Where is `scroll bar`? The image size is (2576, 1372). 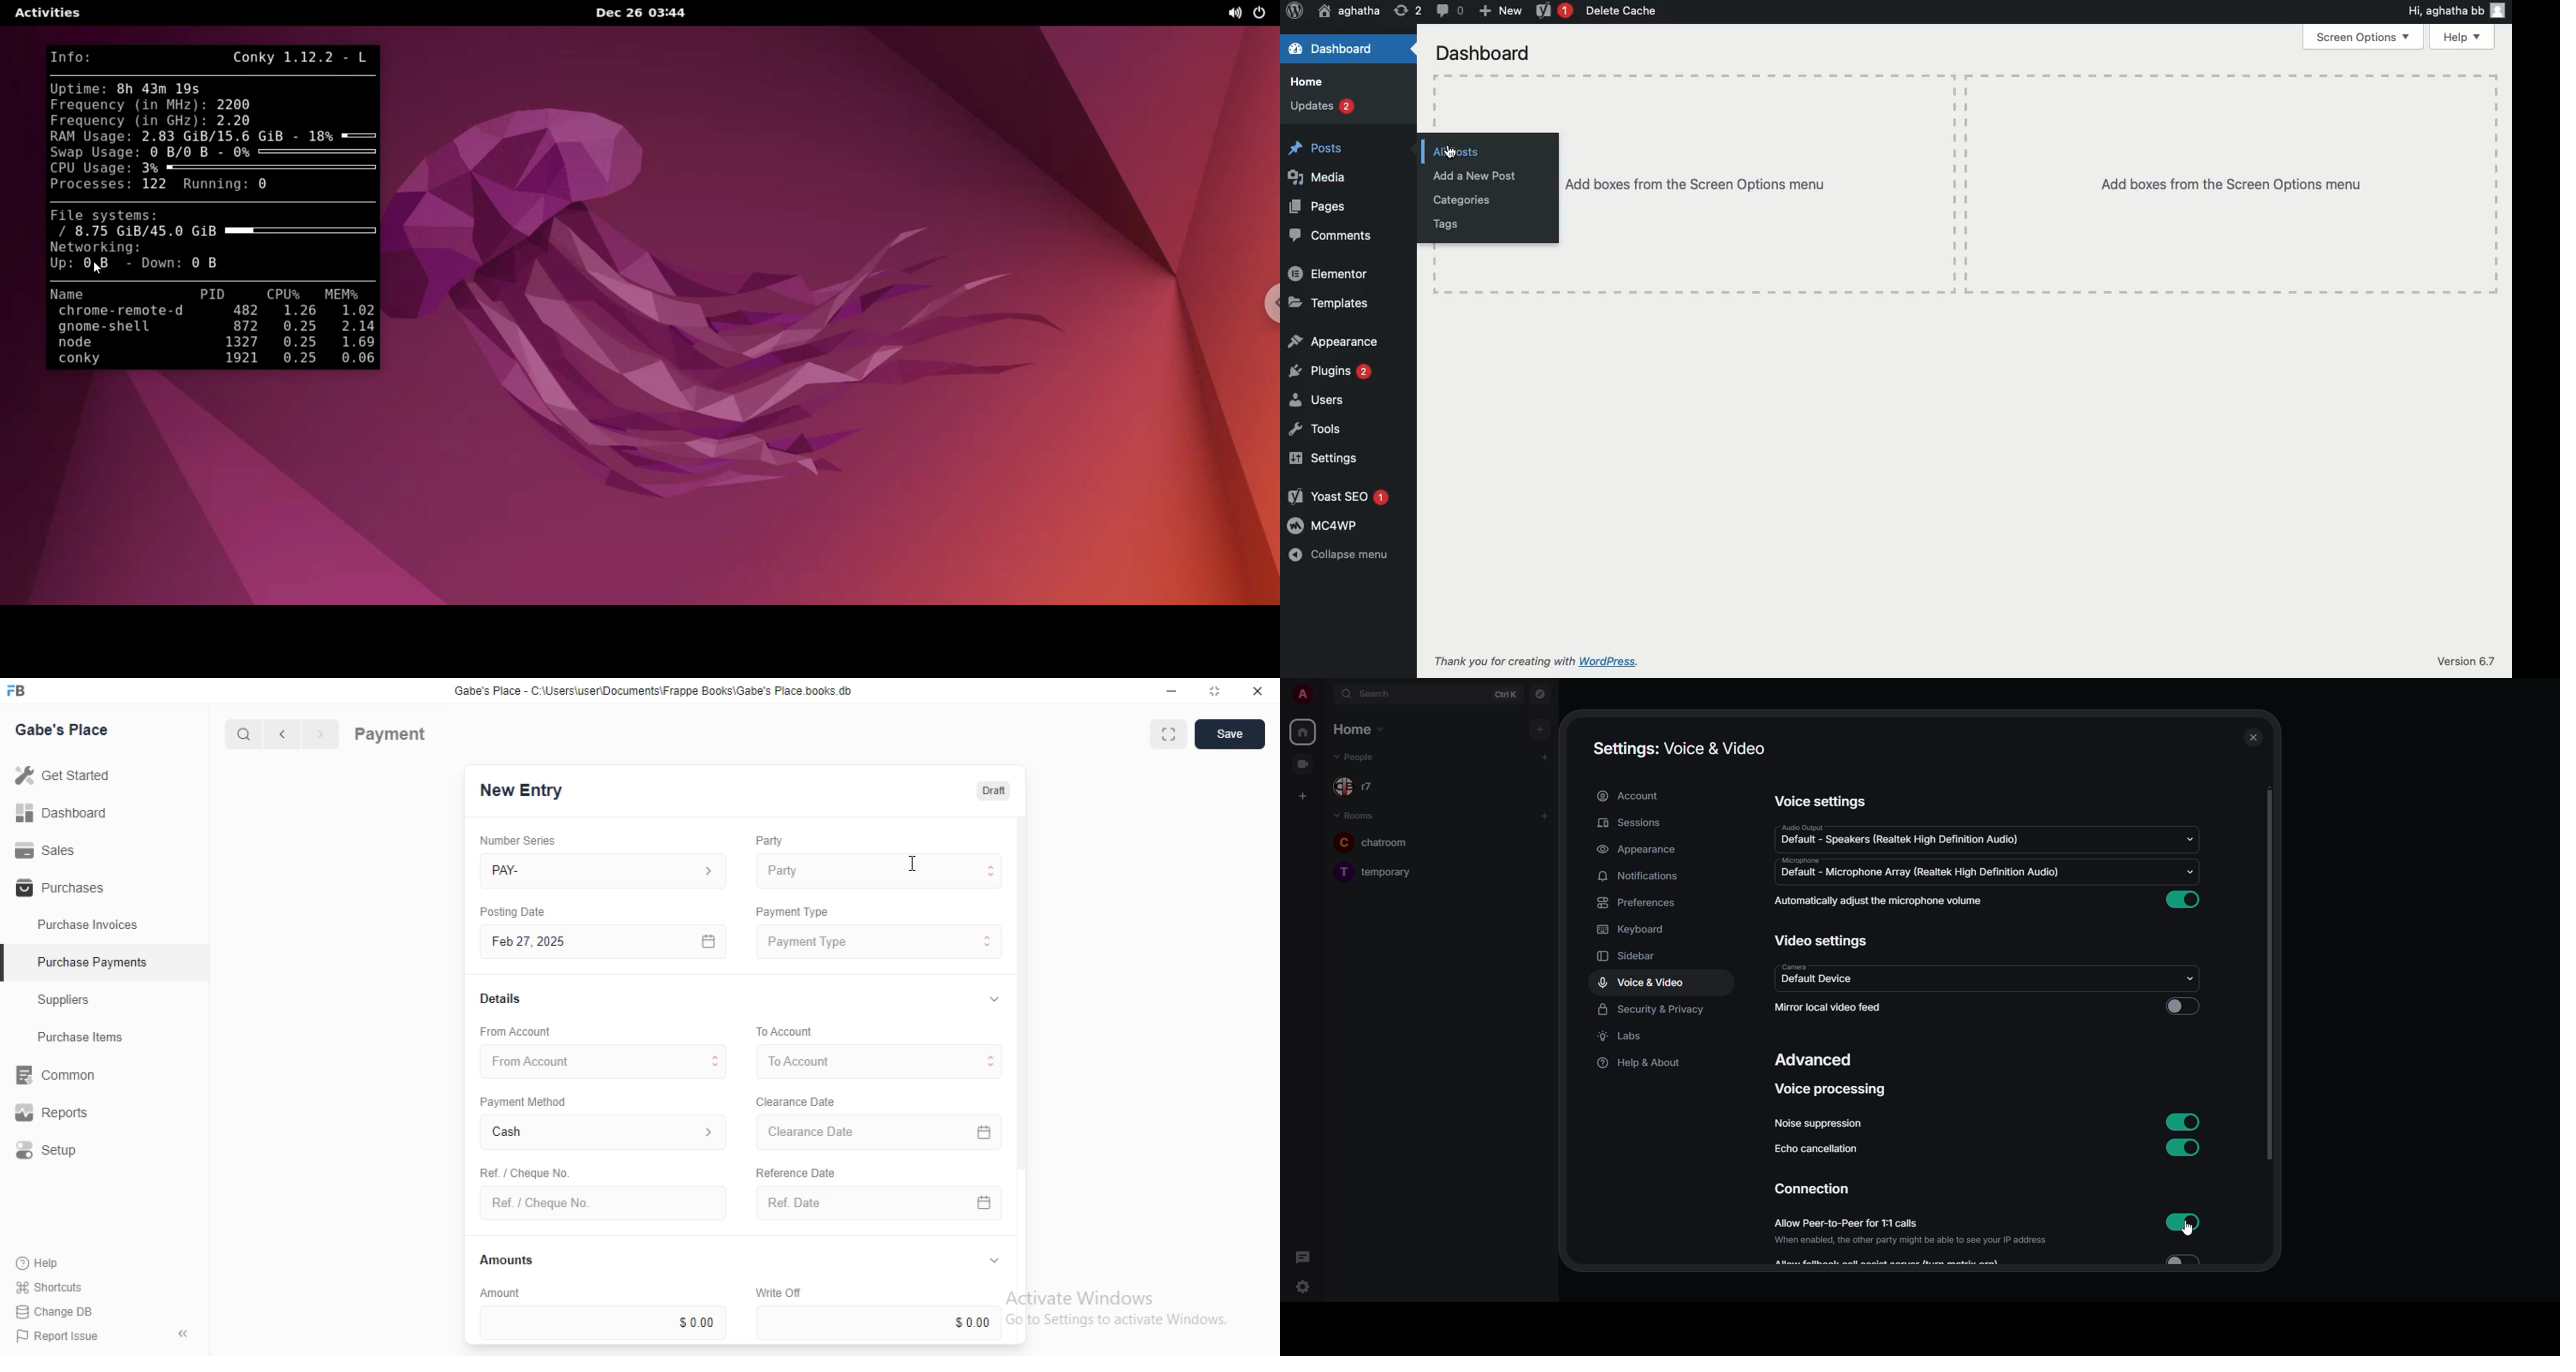
scroll bar is located at coordinates (2268, 975).